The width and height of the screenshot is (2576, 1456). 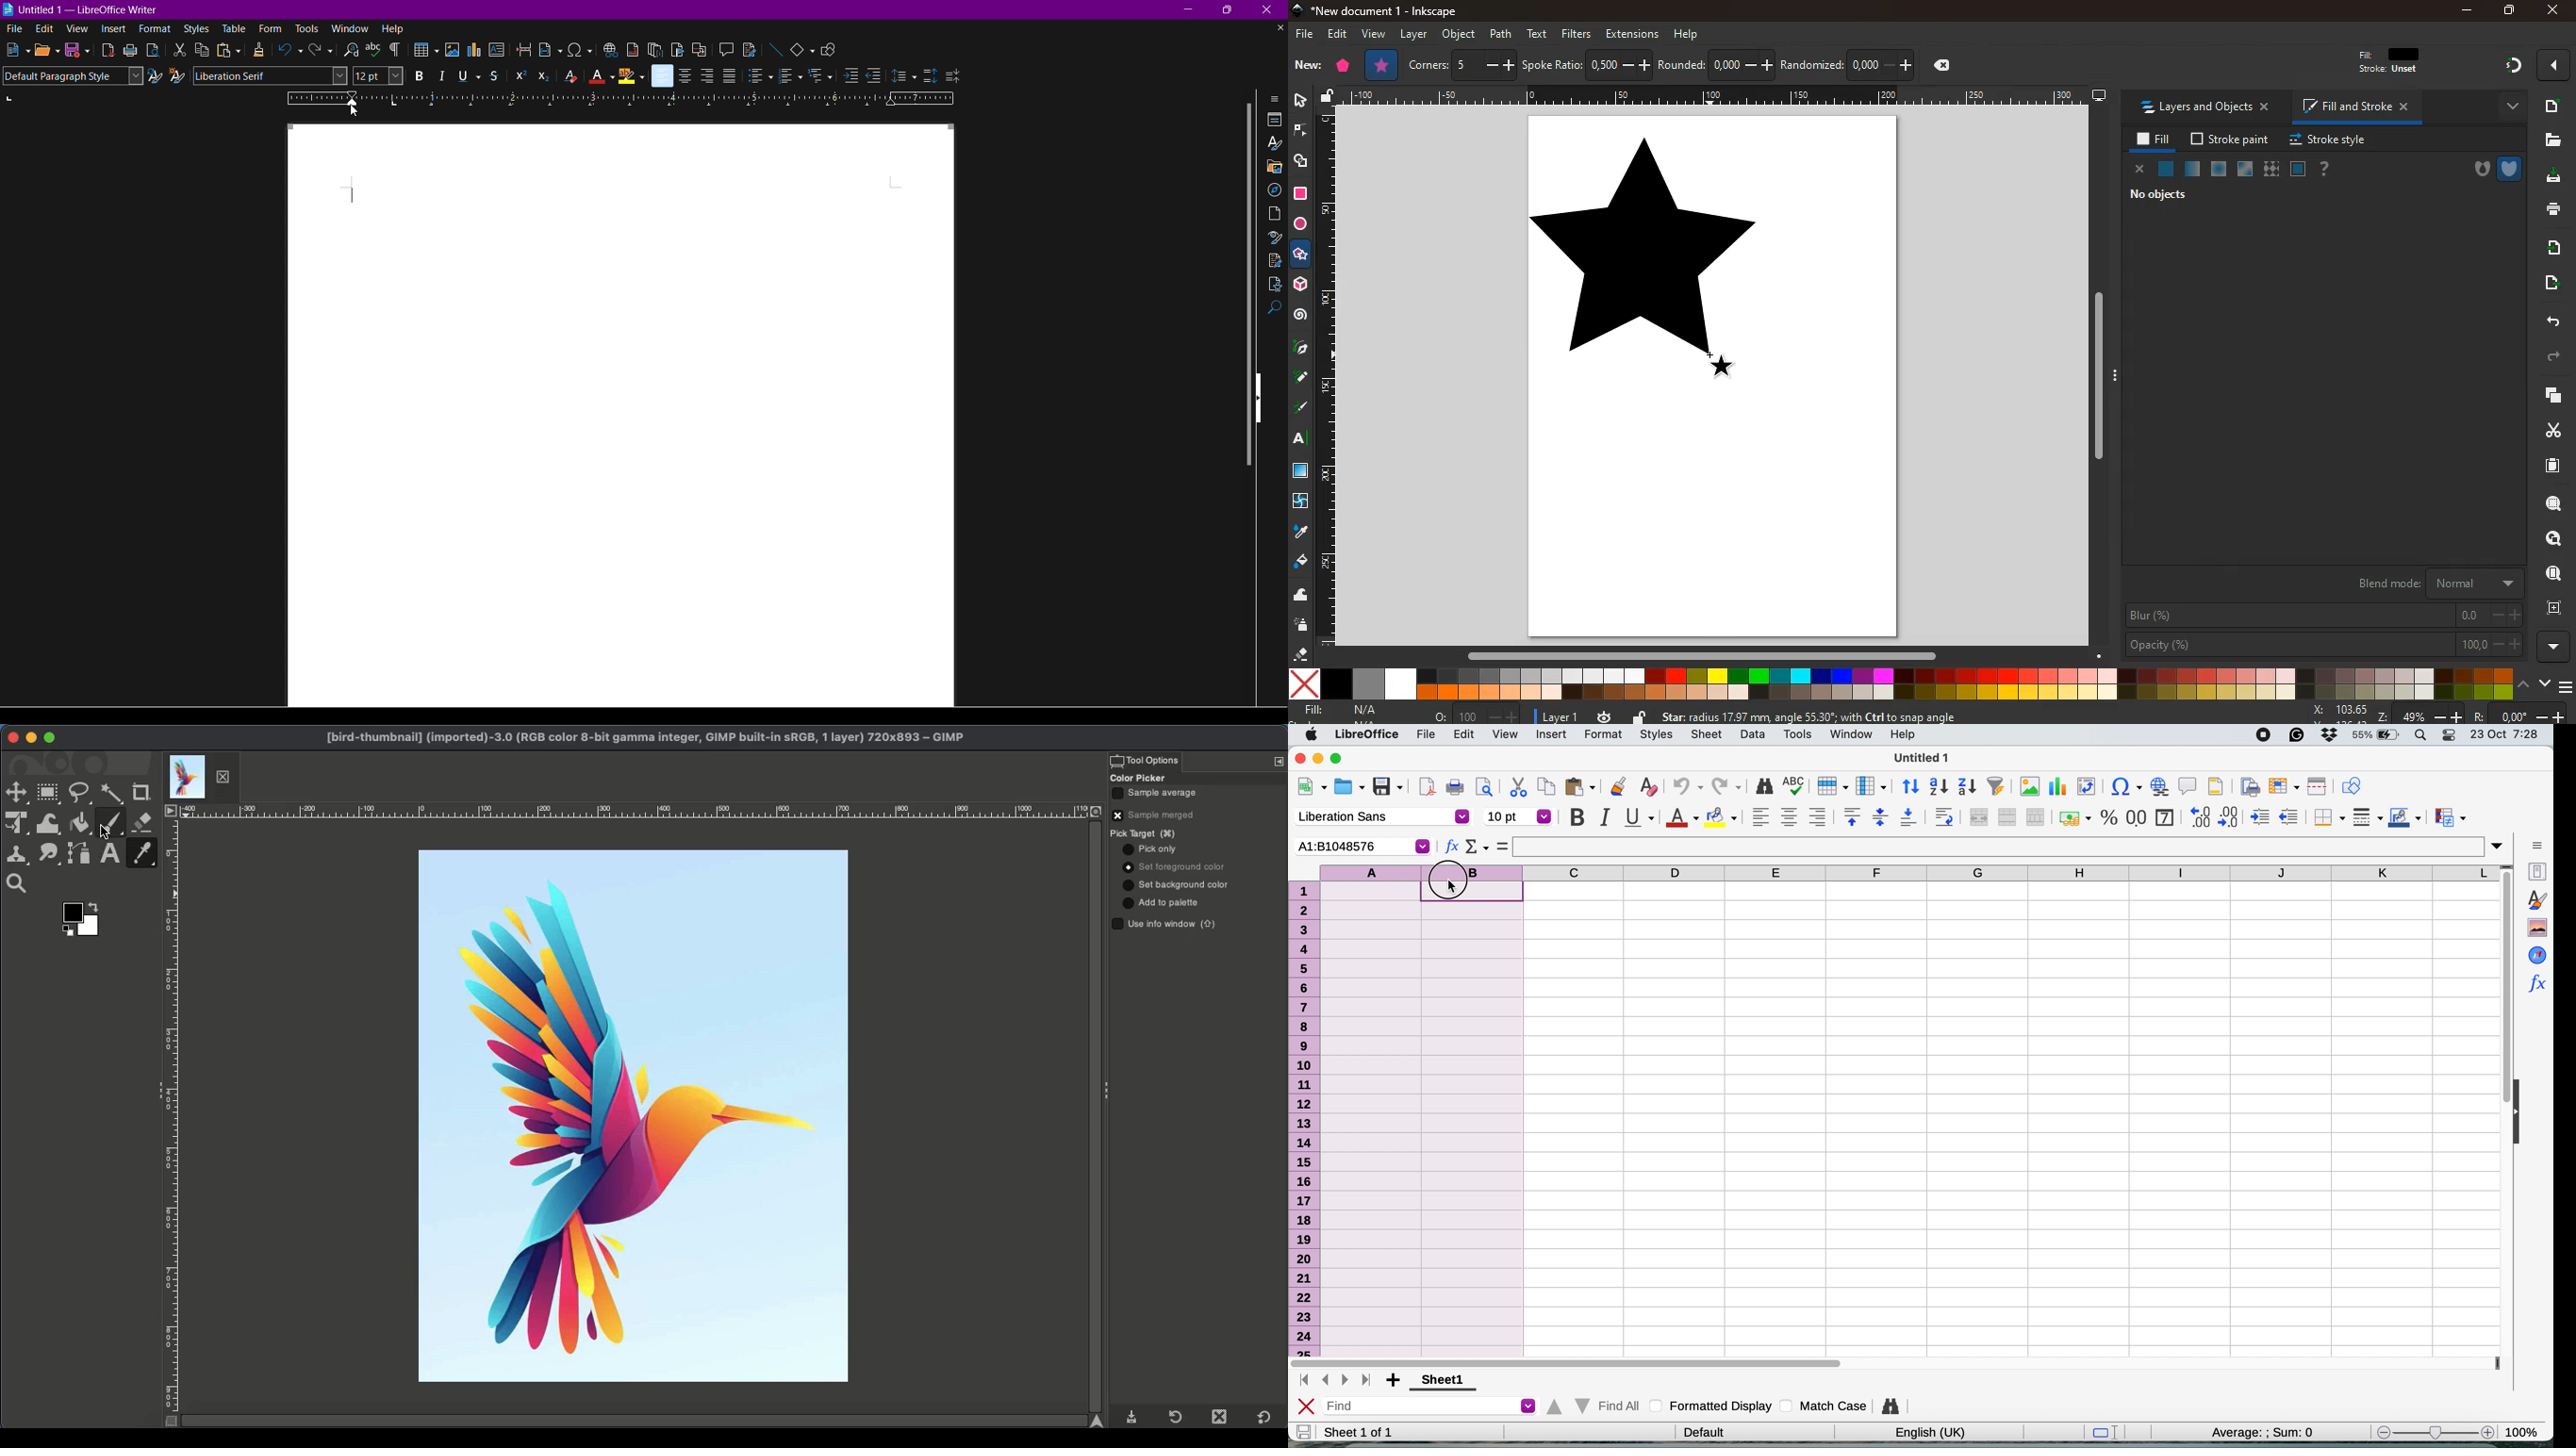 What do you see at coordinates (476, 52) in the screenshot?
I see `Insert Graph` at bounding box center [476, 52].